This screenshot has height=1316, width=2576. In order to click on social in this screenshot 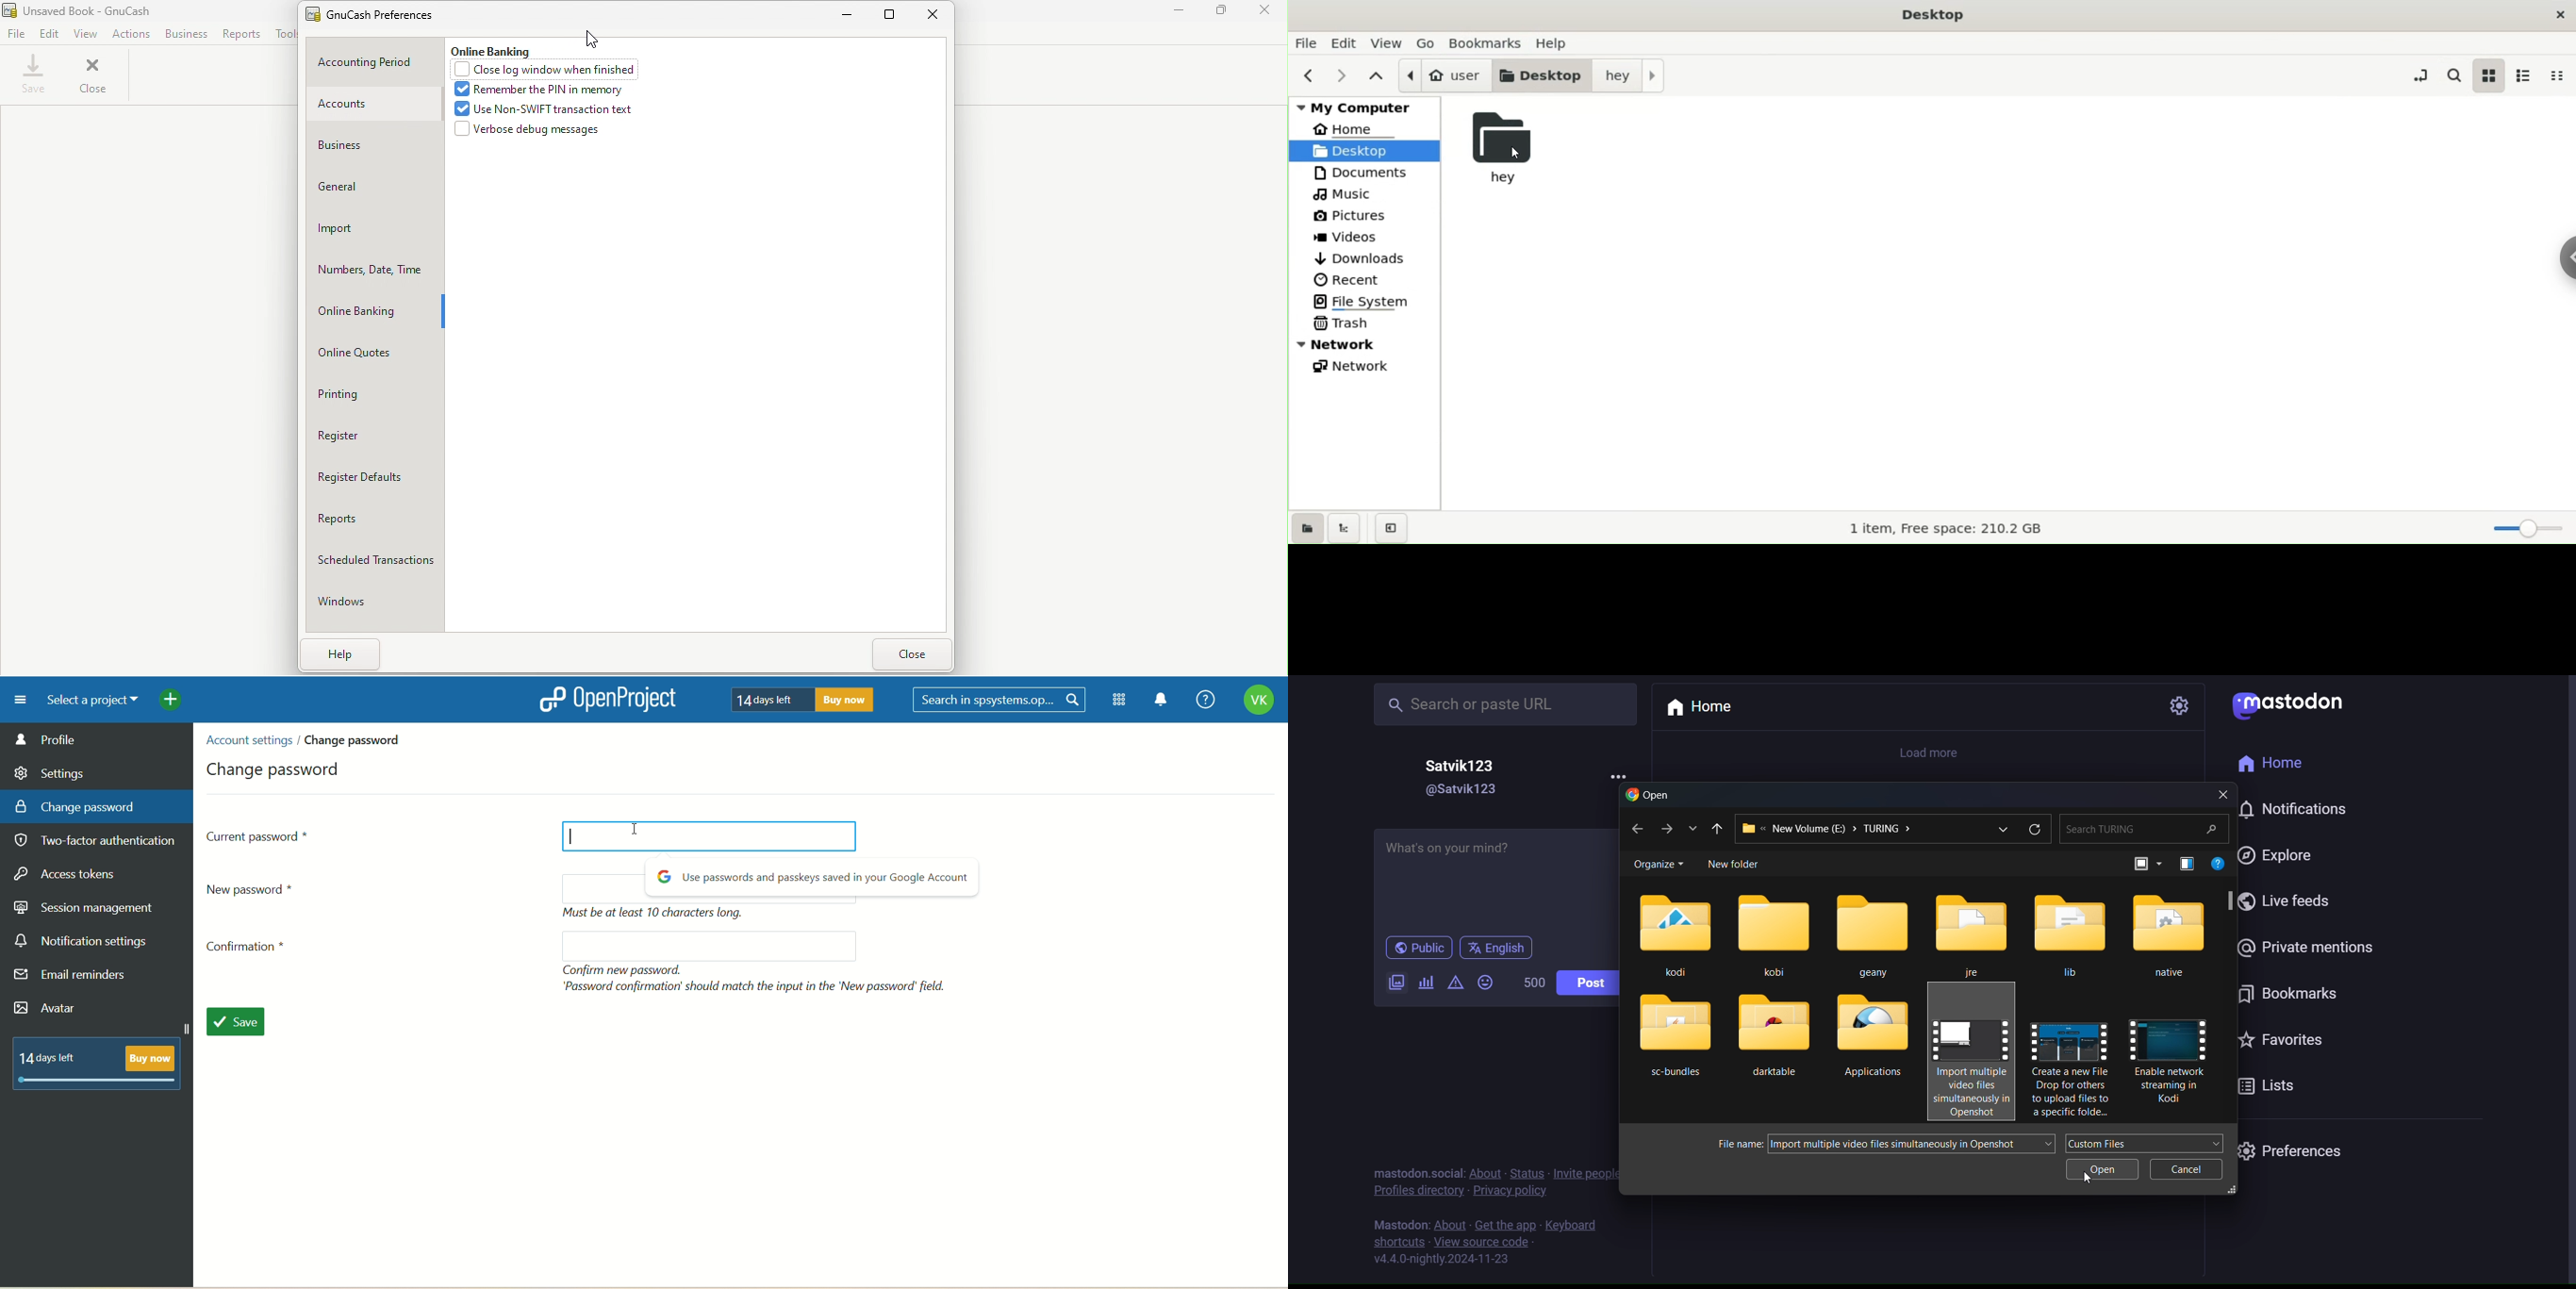, I will do `click(1446, 1173)`.